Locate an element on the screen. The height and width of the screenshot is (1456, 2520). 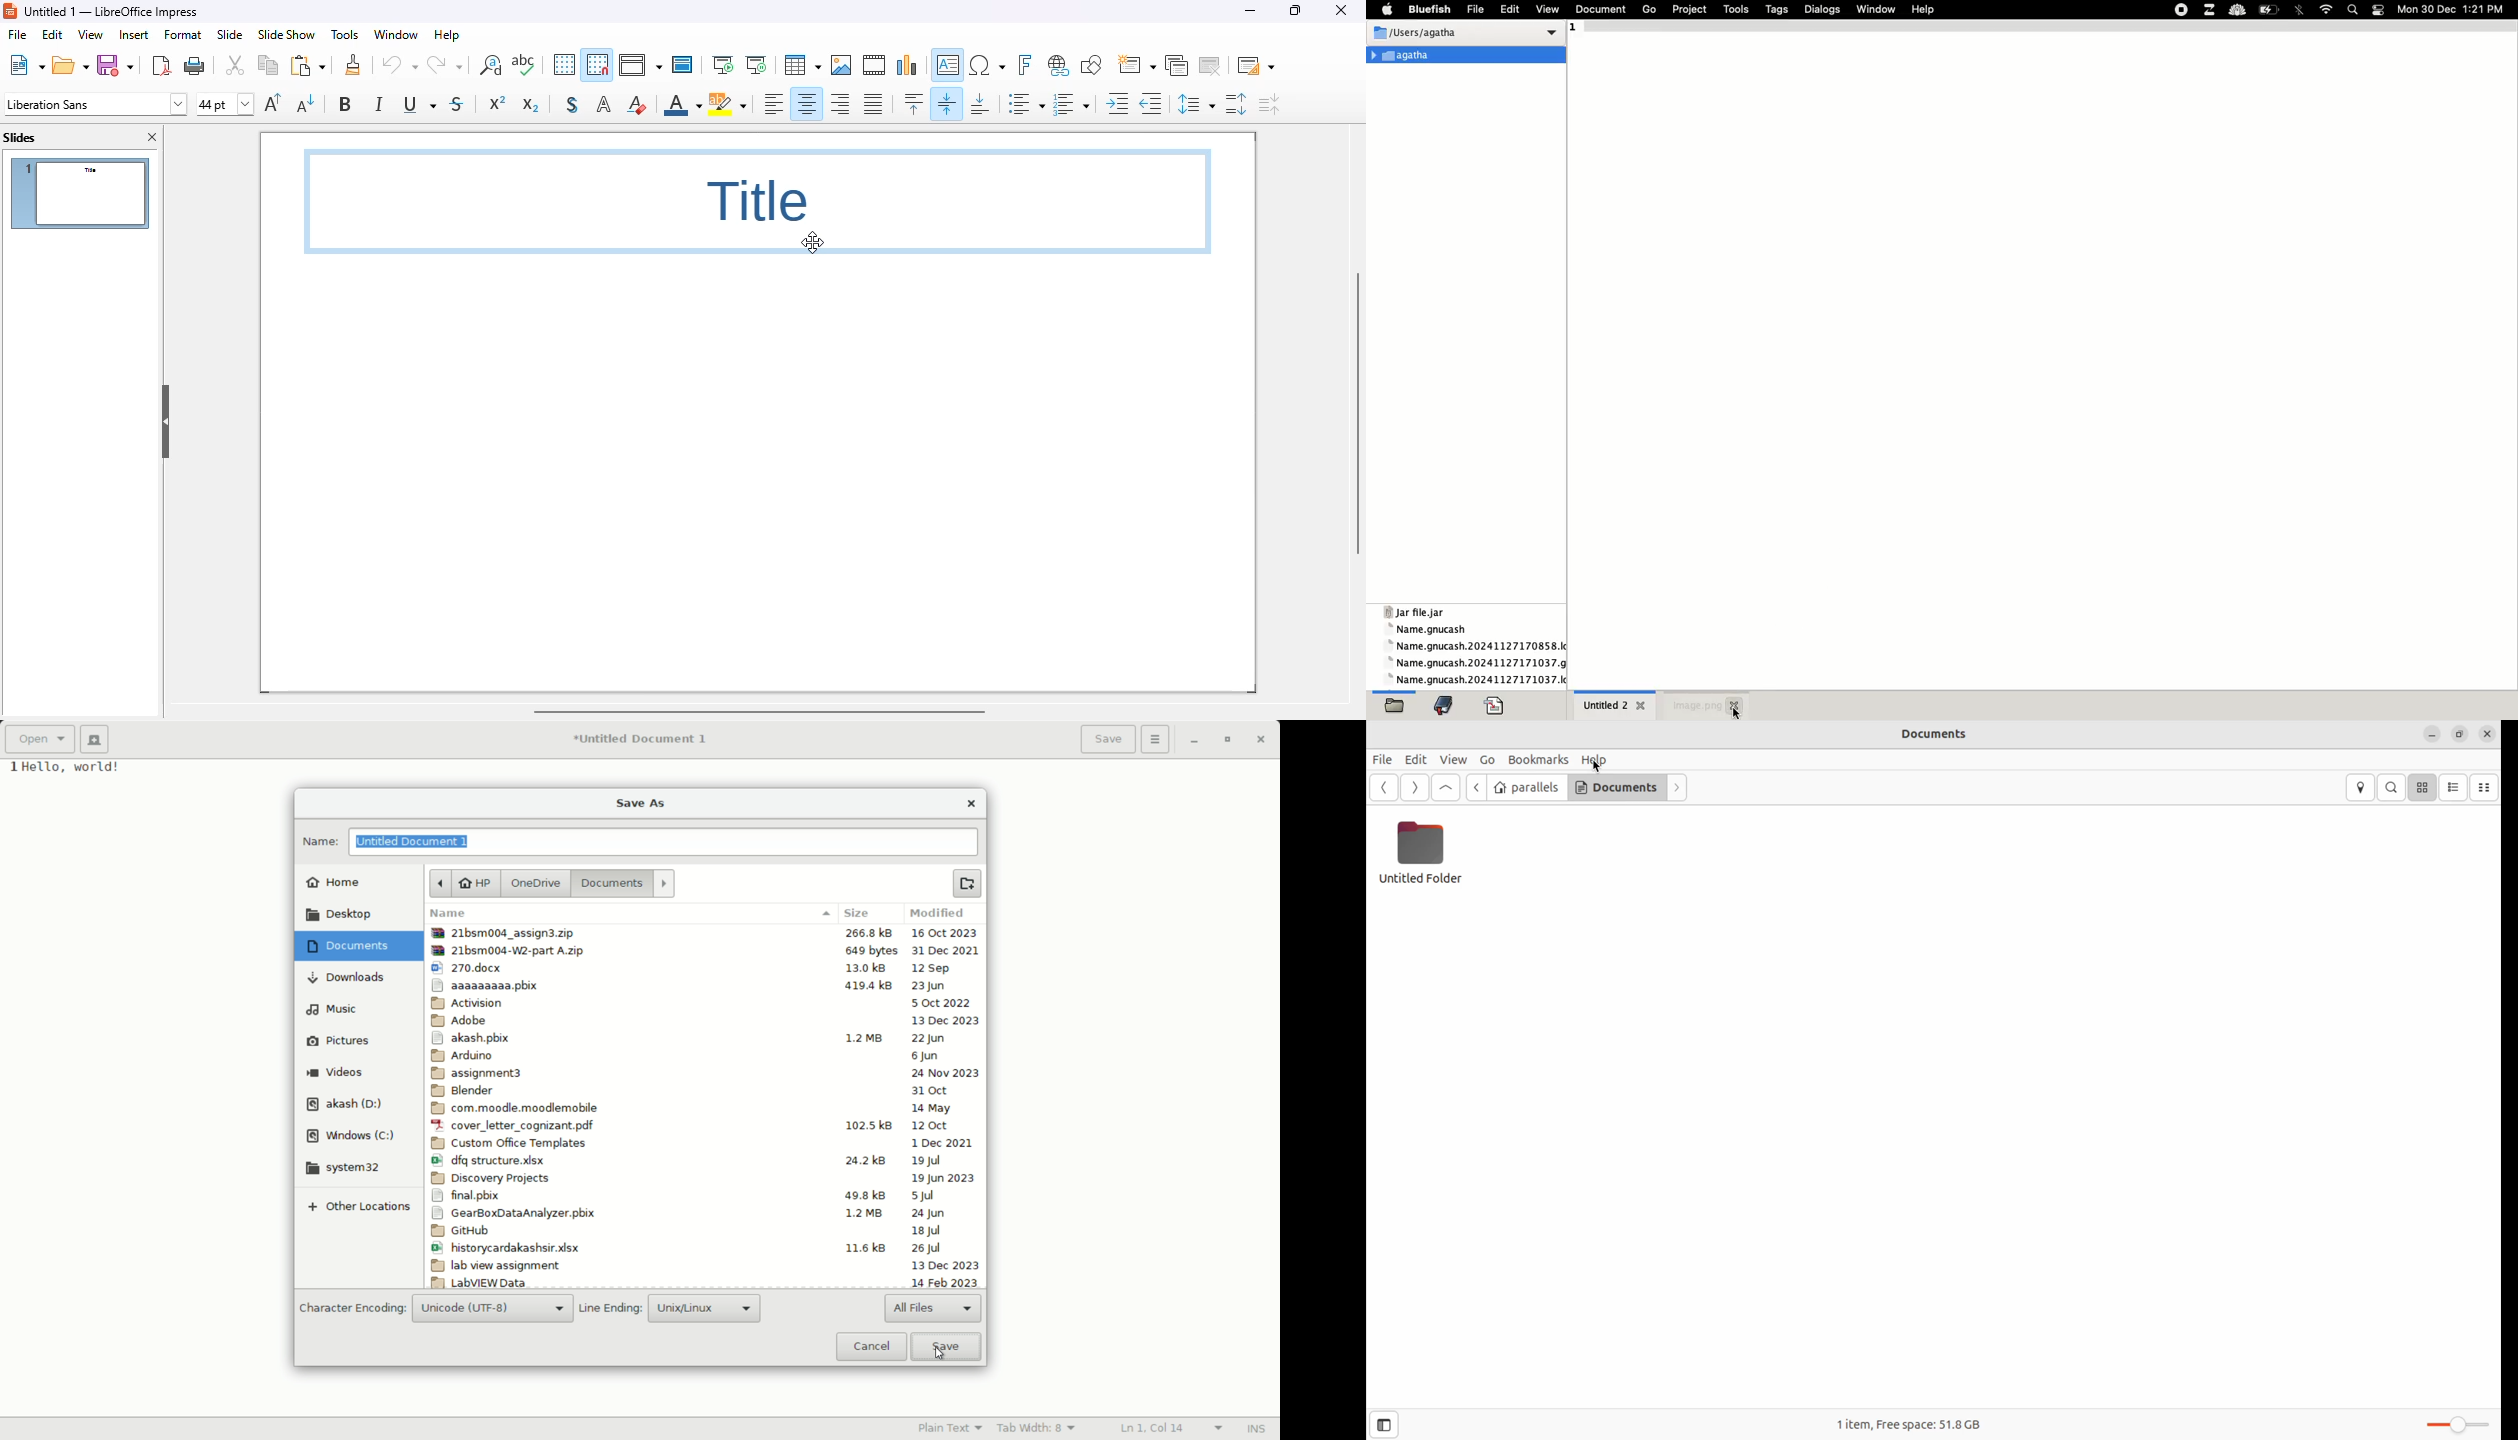
decrease paragraph spacing is located at coordinates (1270, 104).